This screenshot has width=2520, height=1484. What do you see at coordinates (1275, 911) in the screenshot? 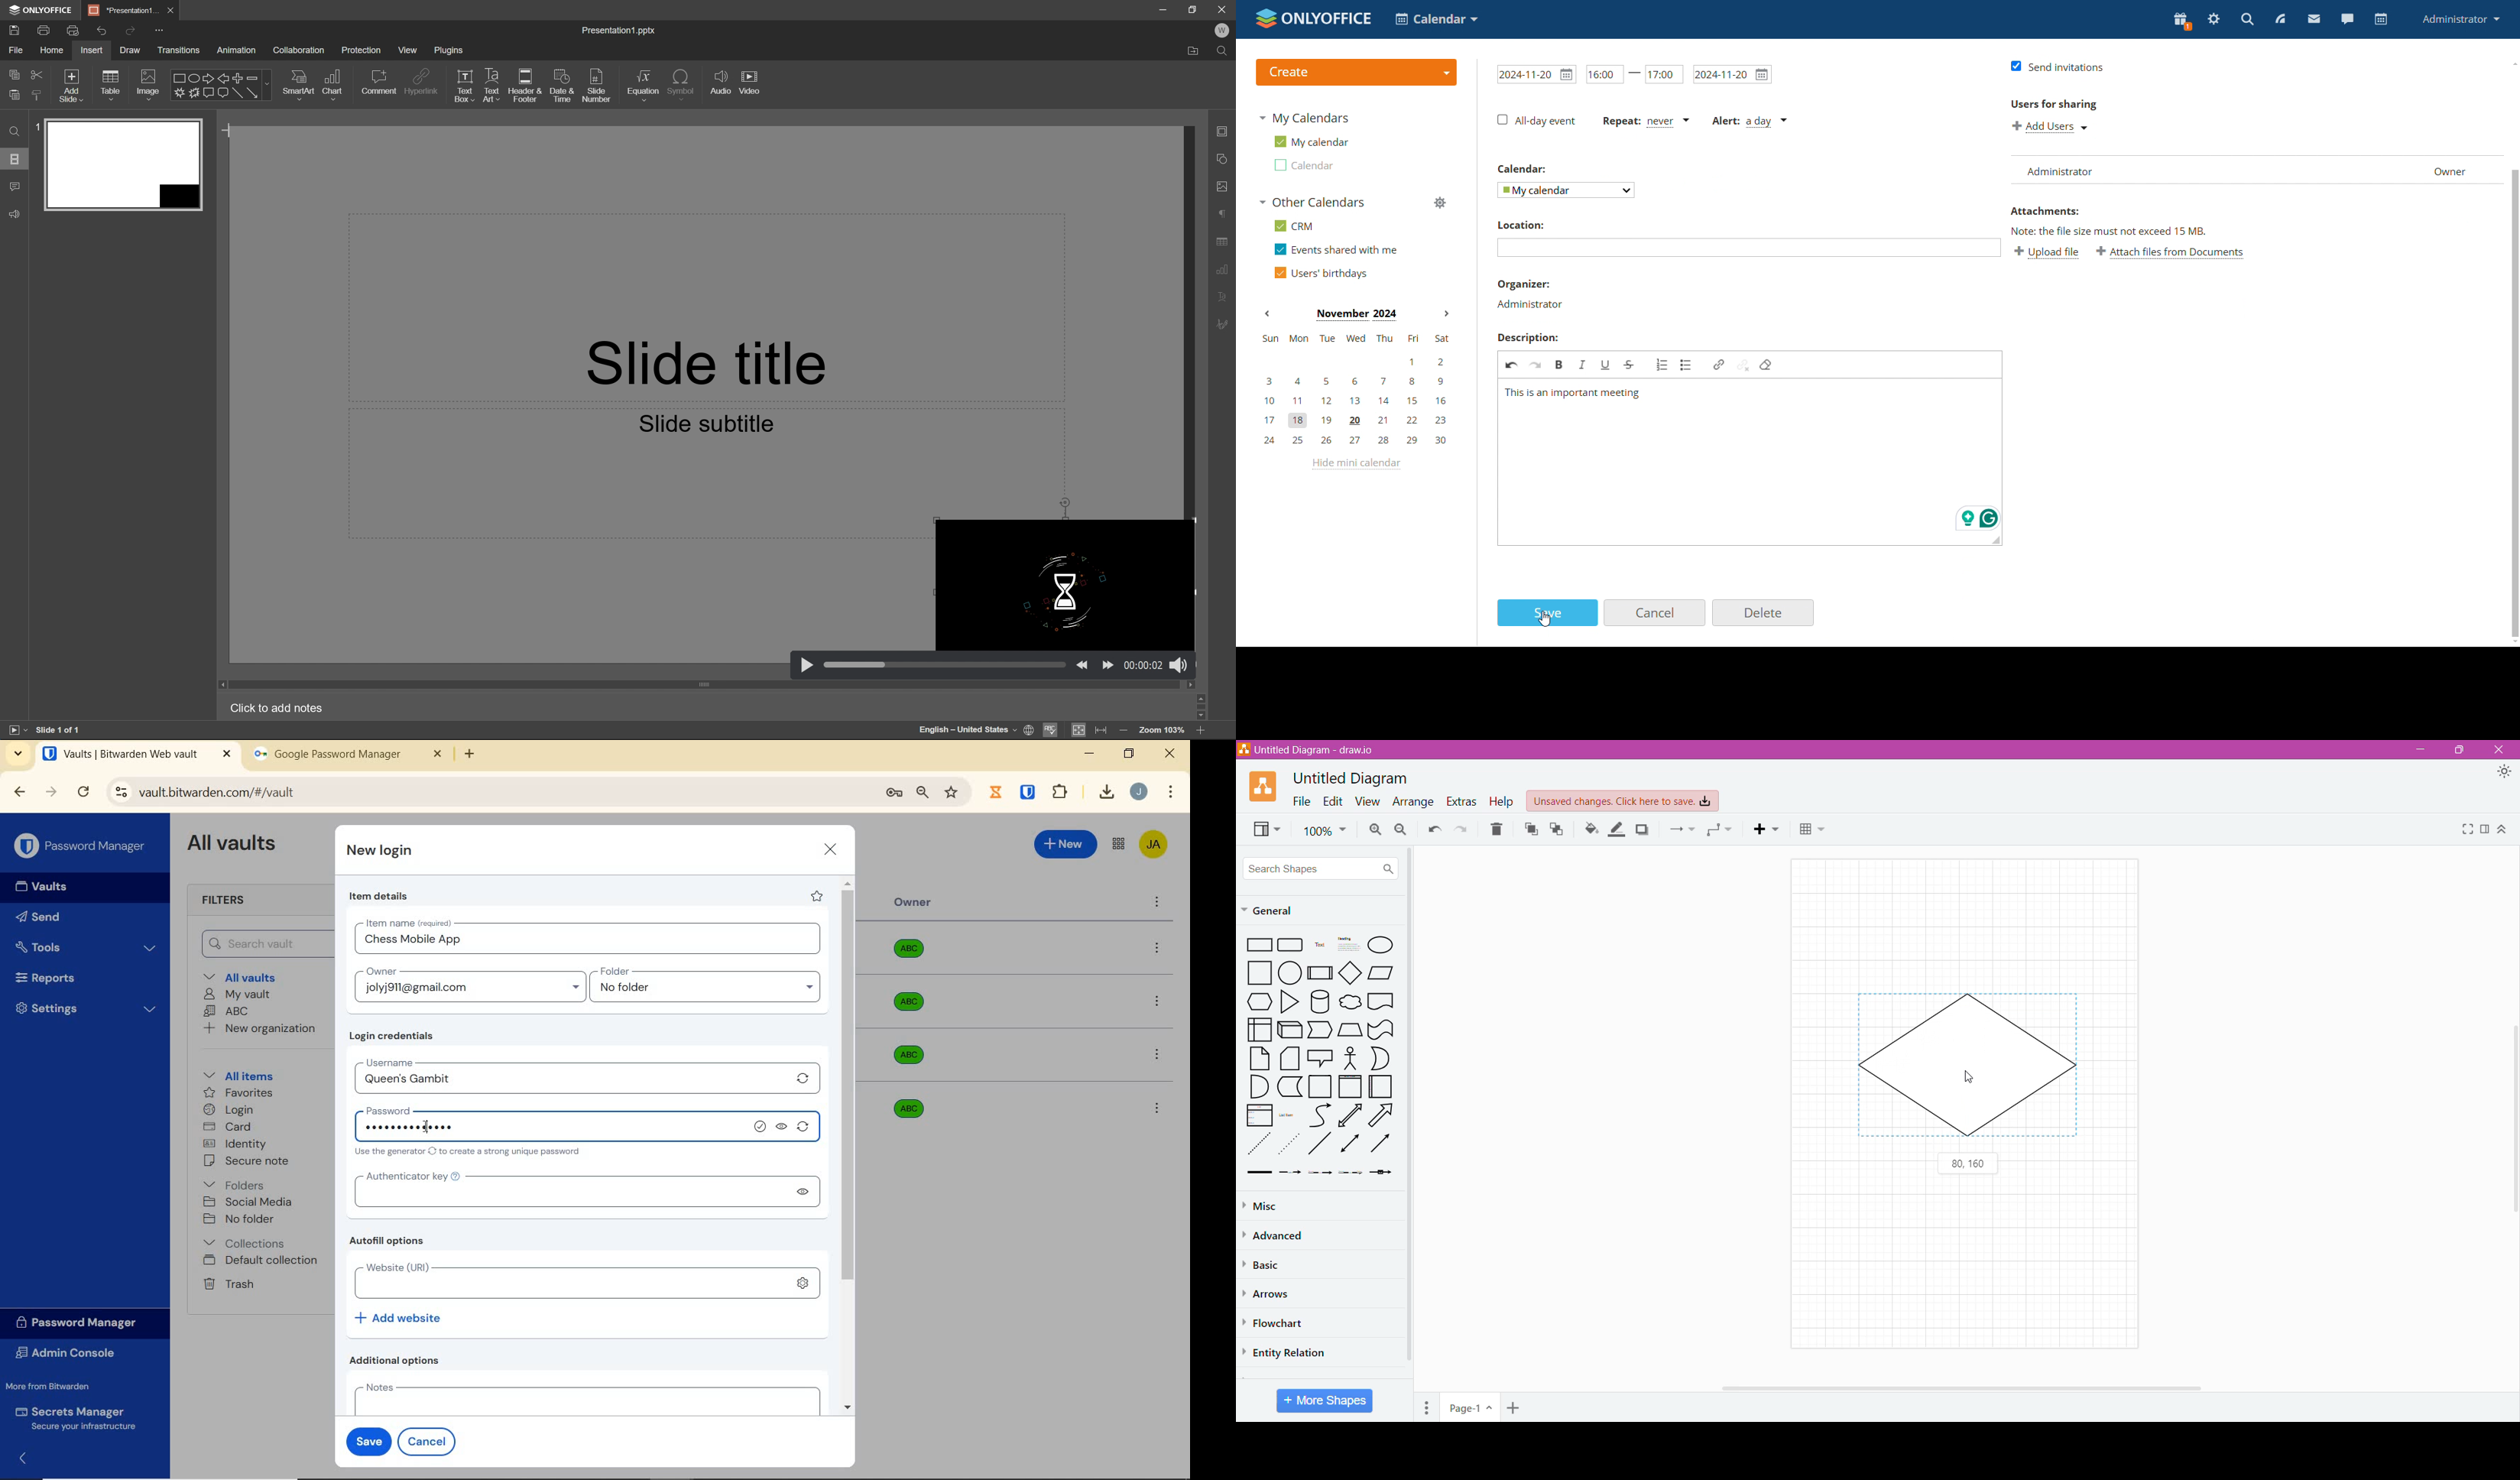
I see `General` at bounding box center [1275, 911].